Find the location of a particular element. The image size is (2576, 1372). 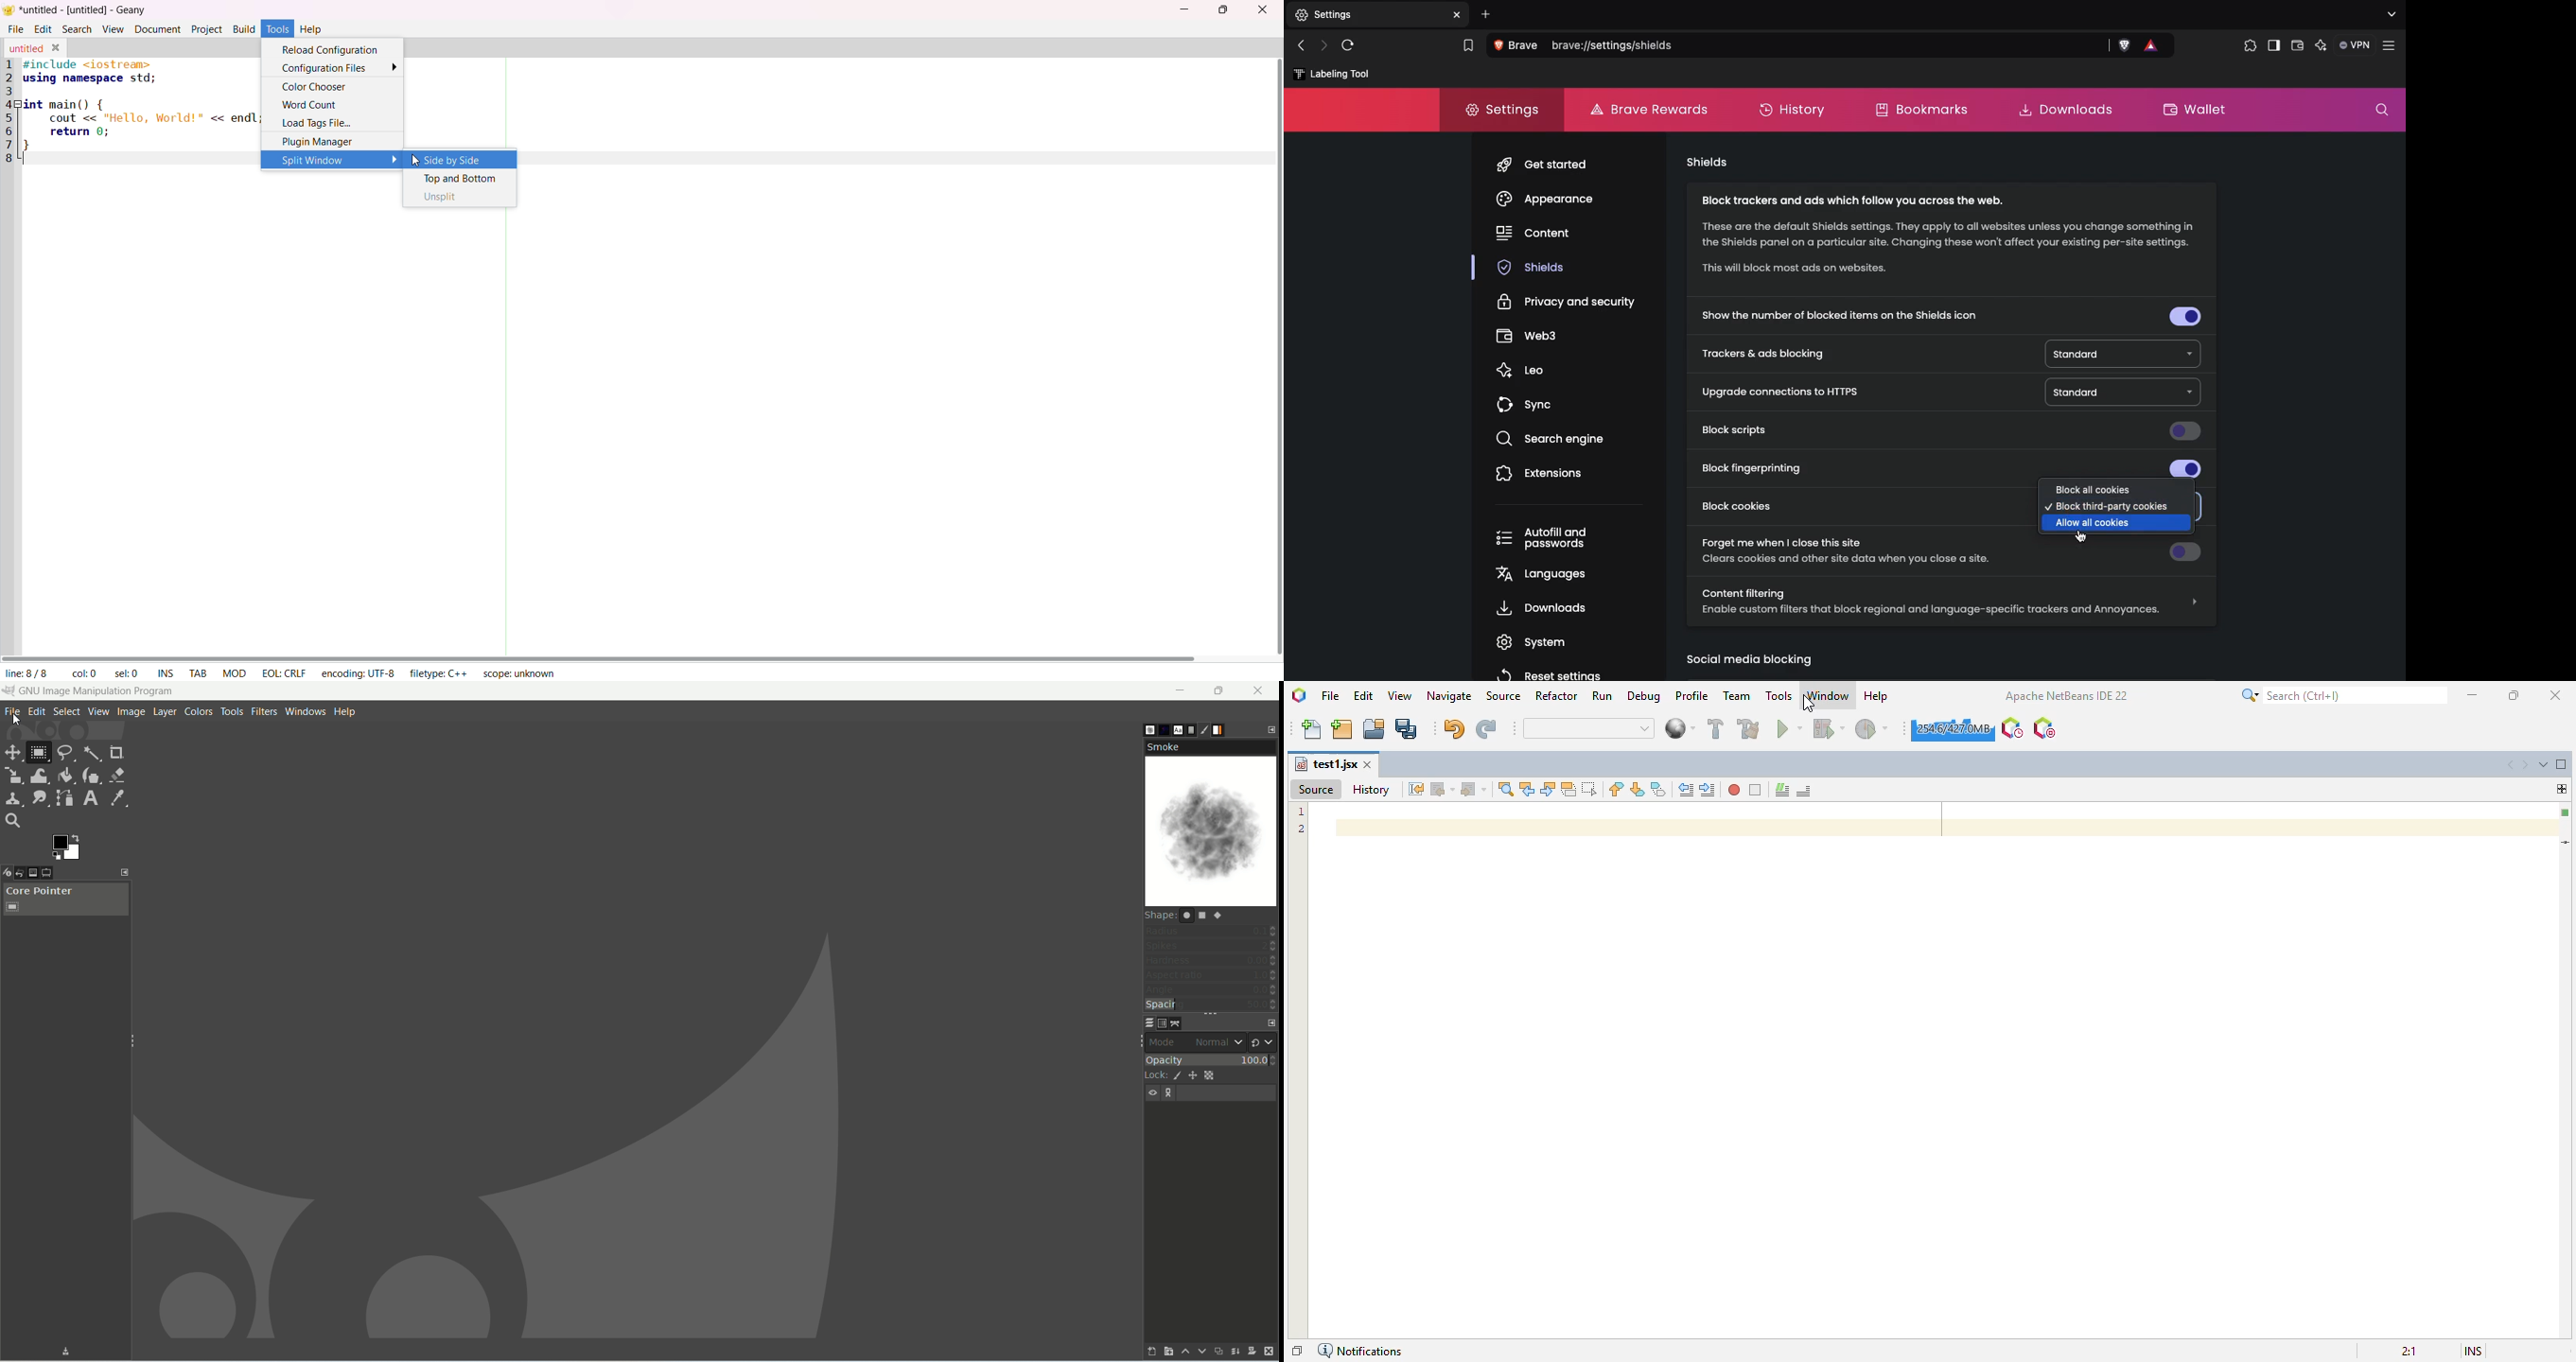

scope: unknown is located at coordinates (519, 672).